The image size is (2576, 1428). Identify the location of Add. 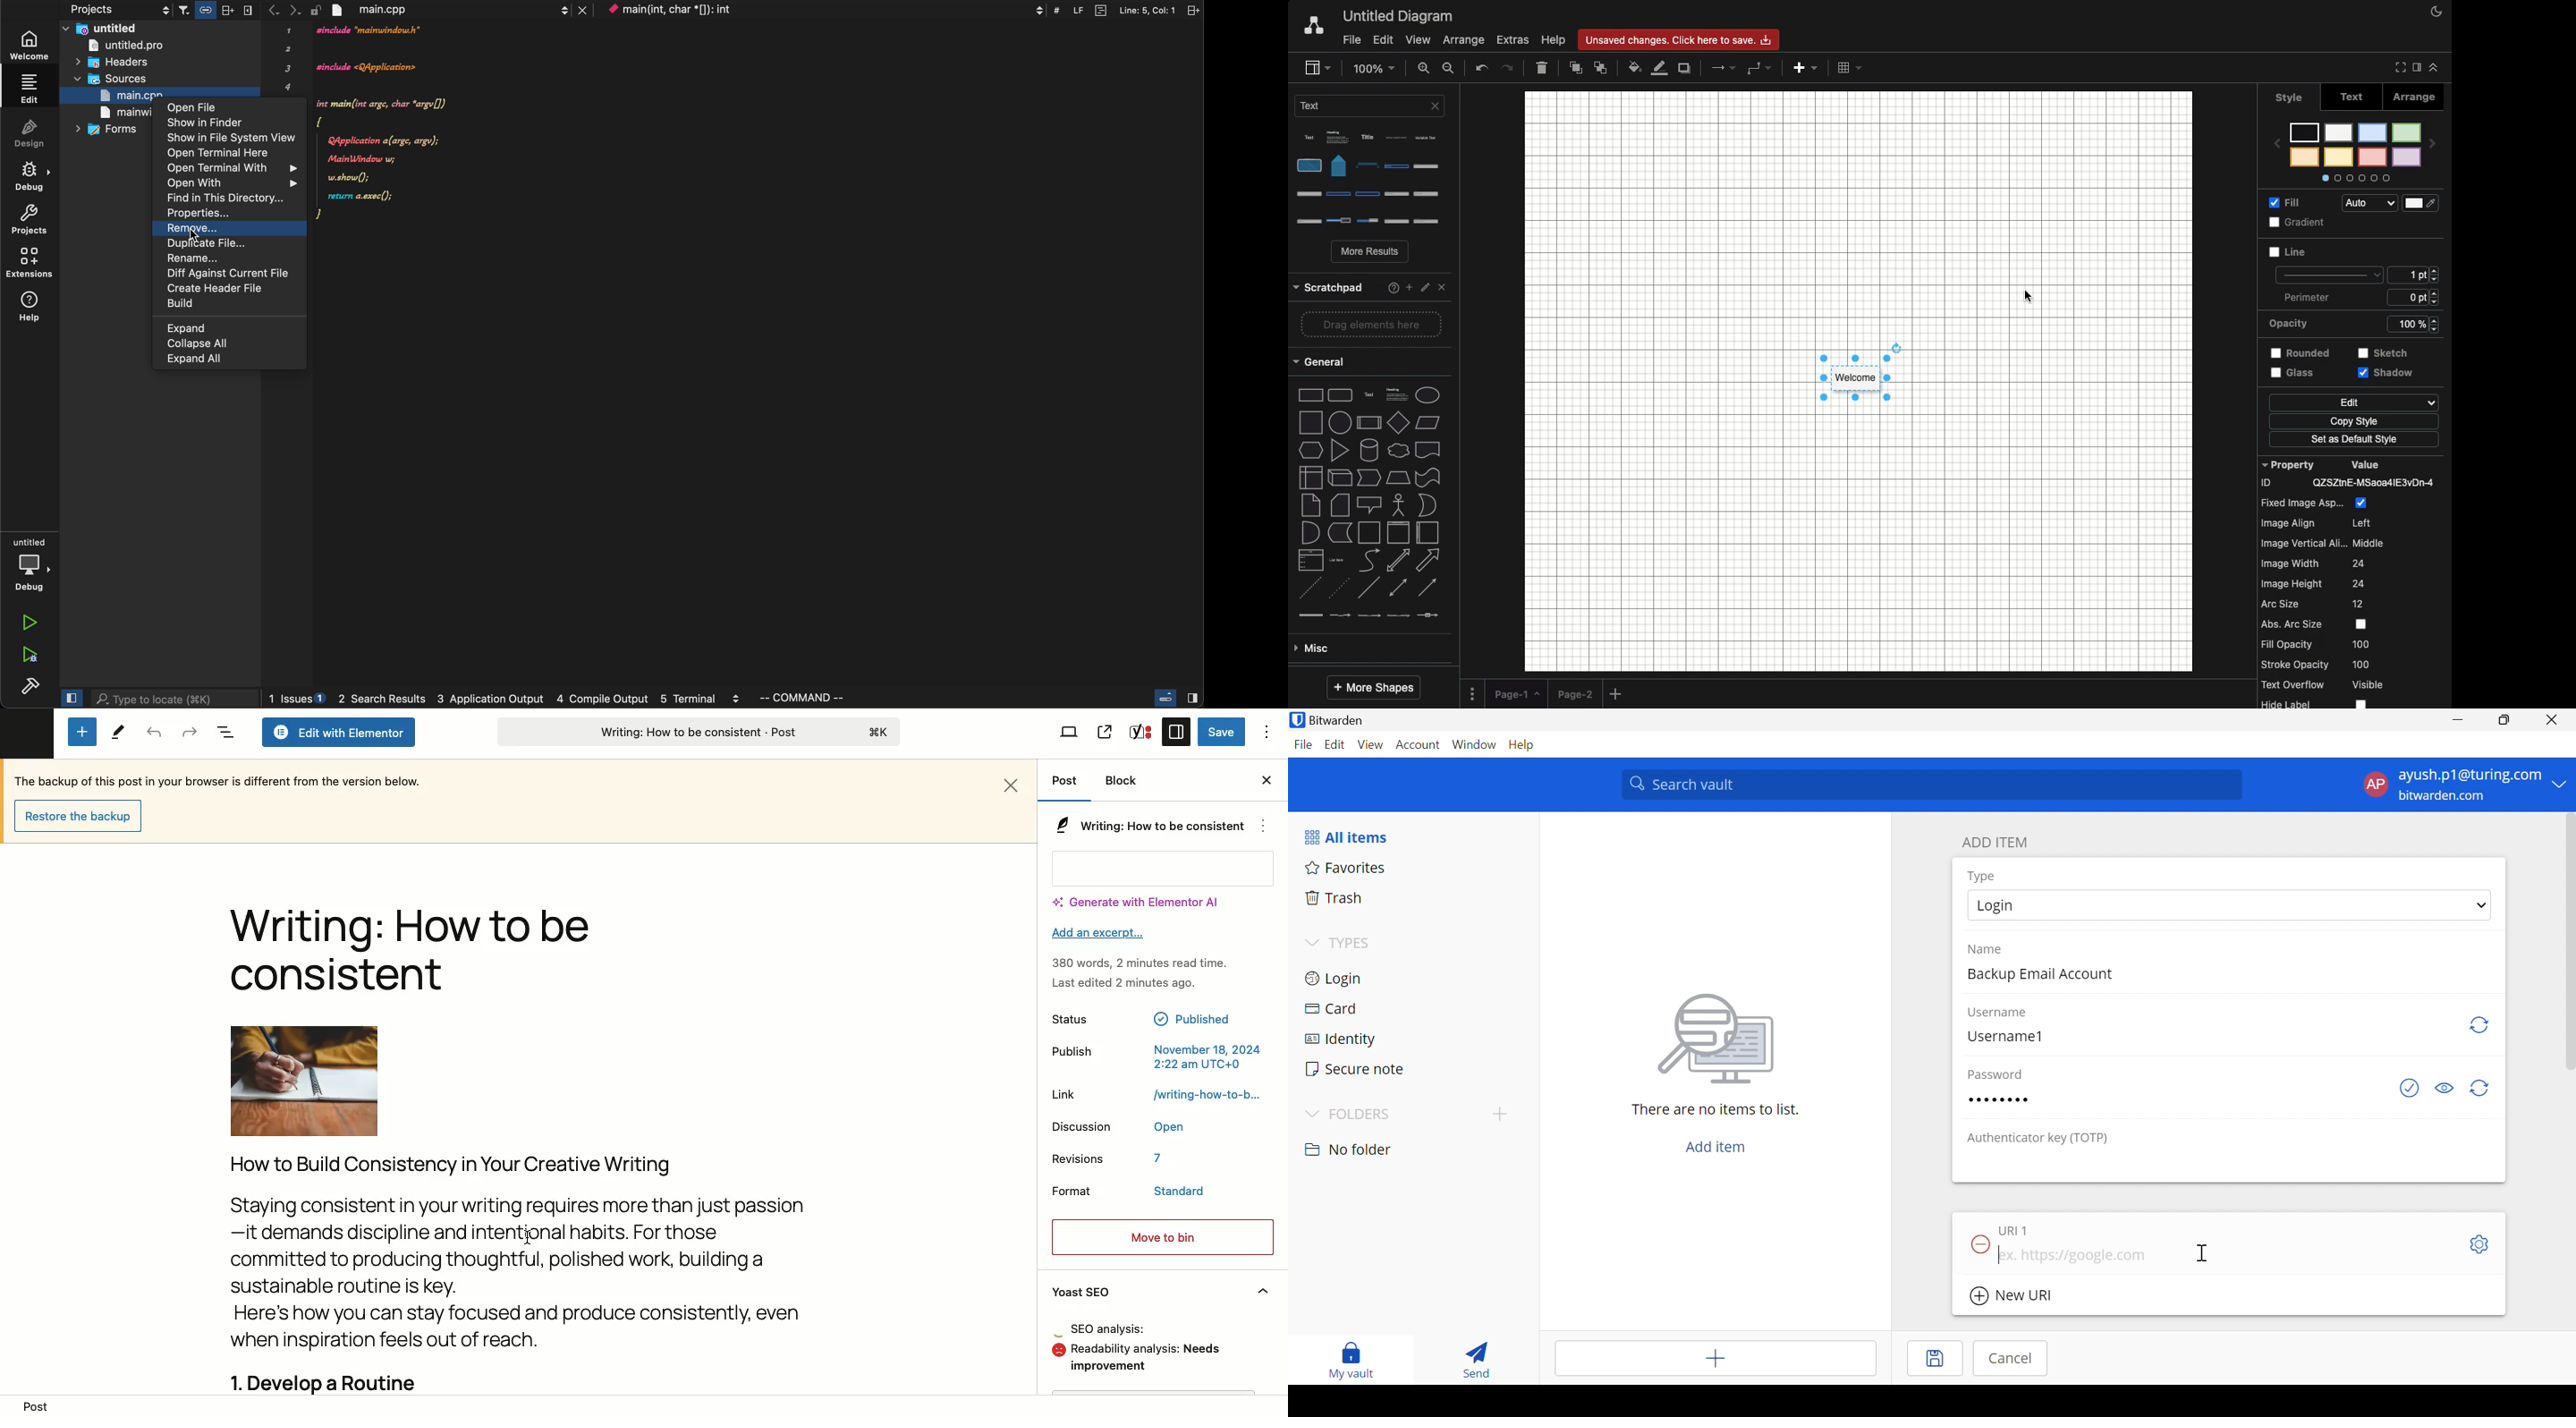
(1804, 70).